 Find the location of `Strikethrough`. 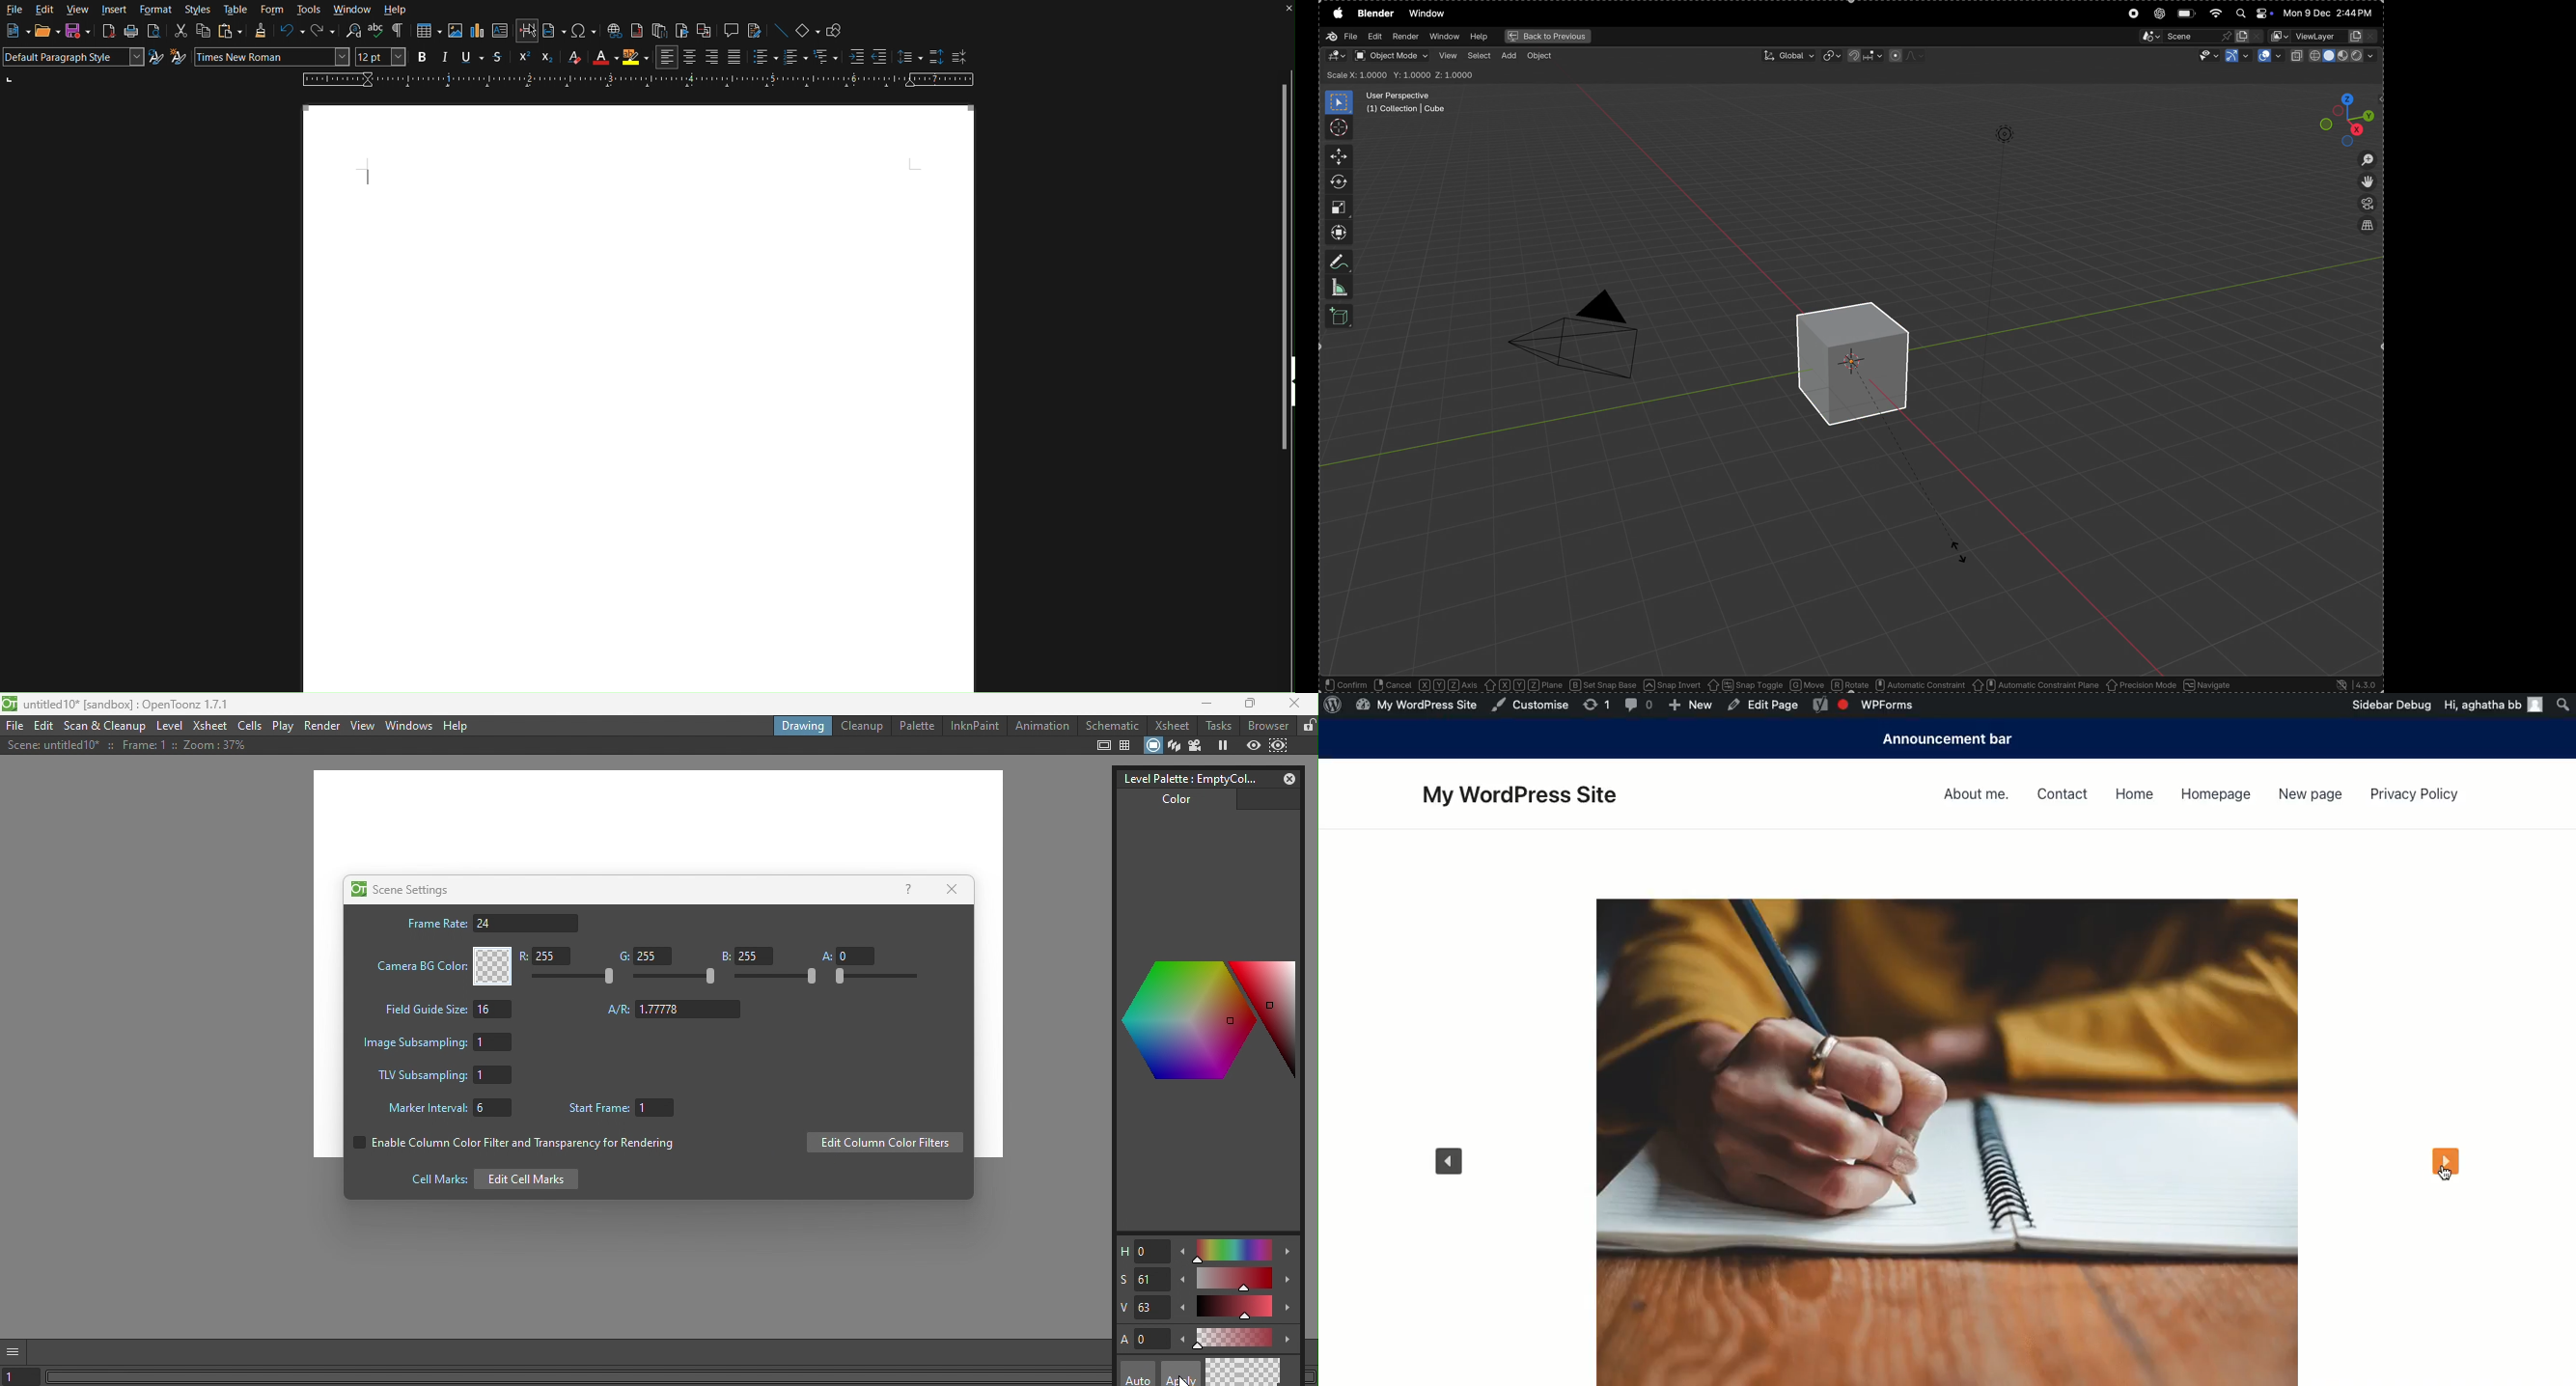

Strikethrough is located at coordinates (499, 58).